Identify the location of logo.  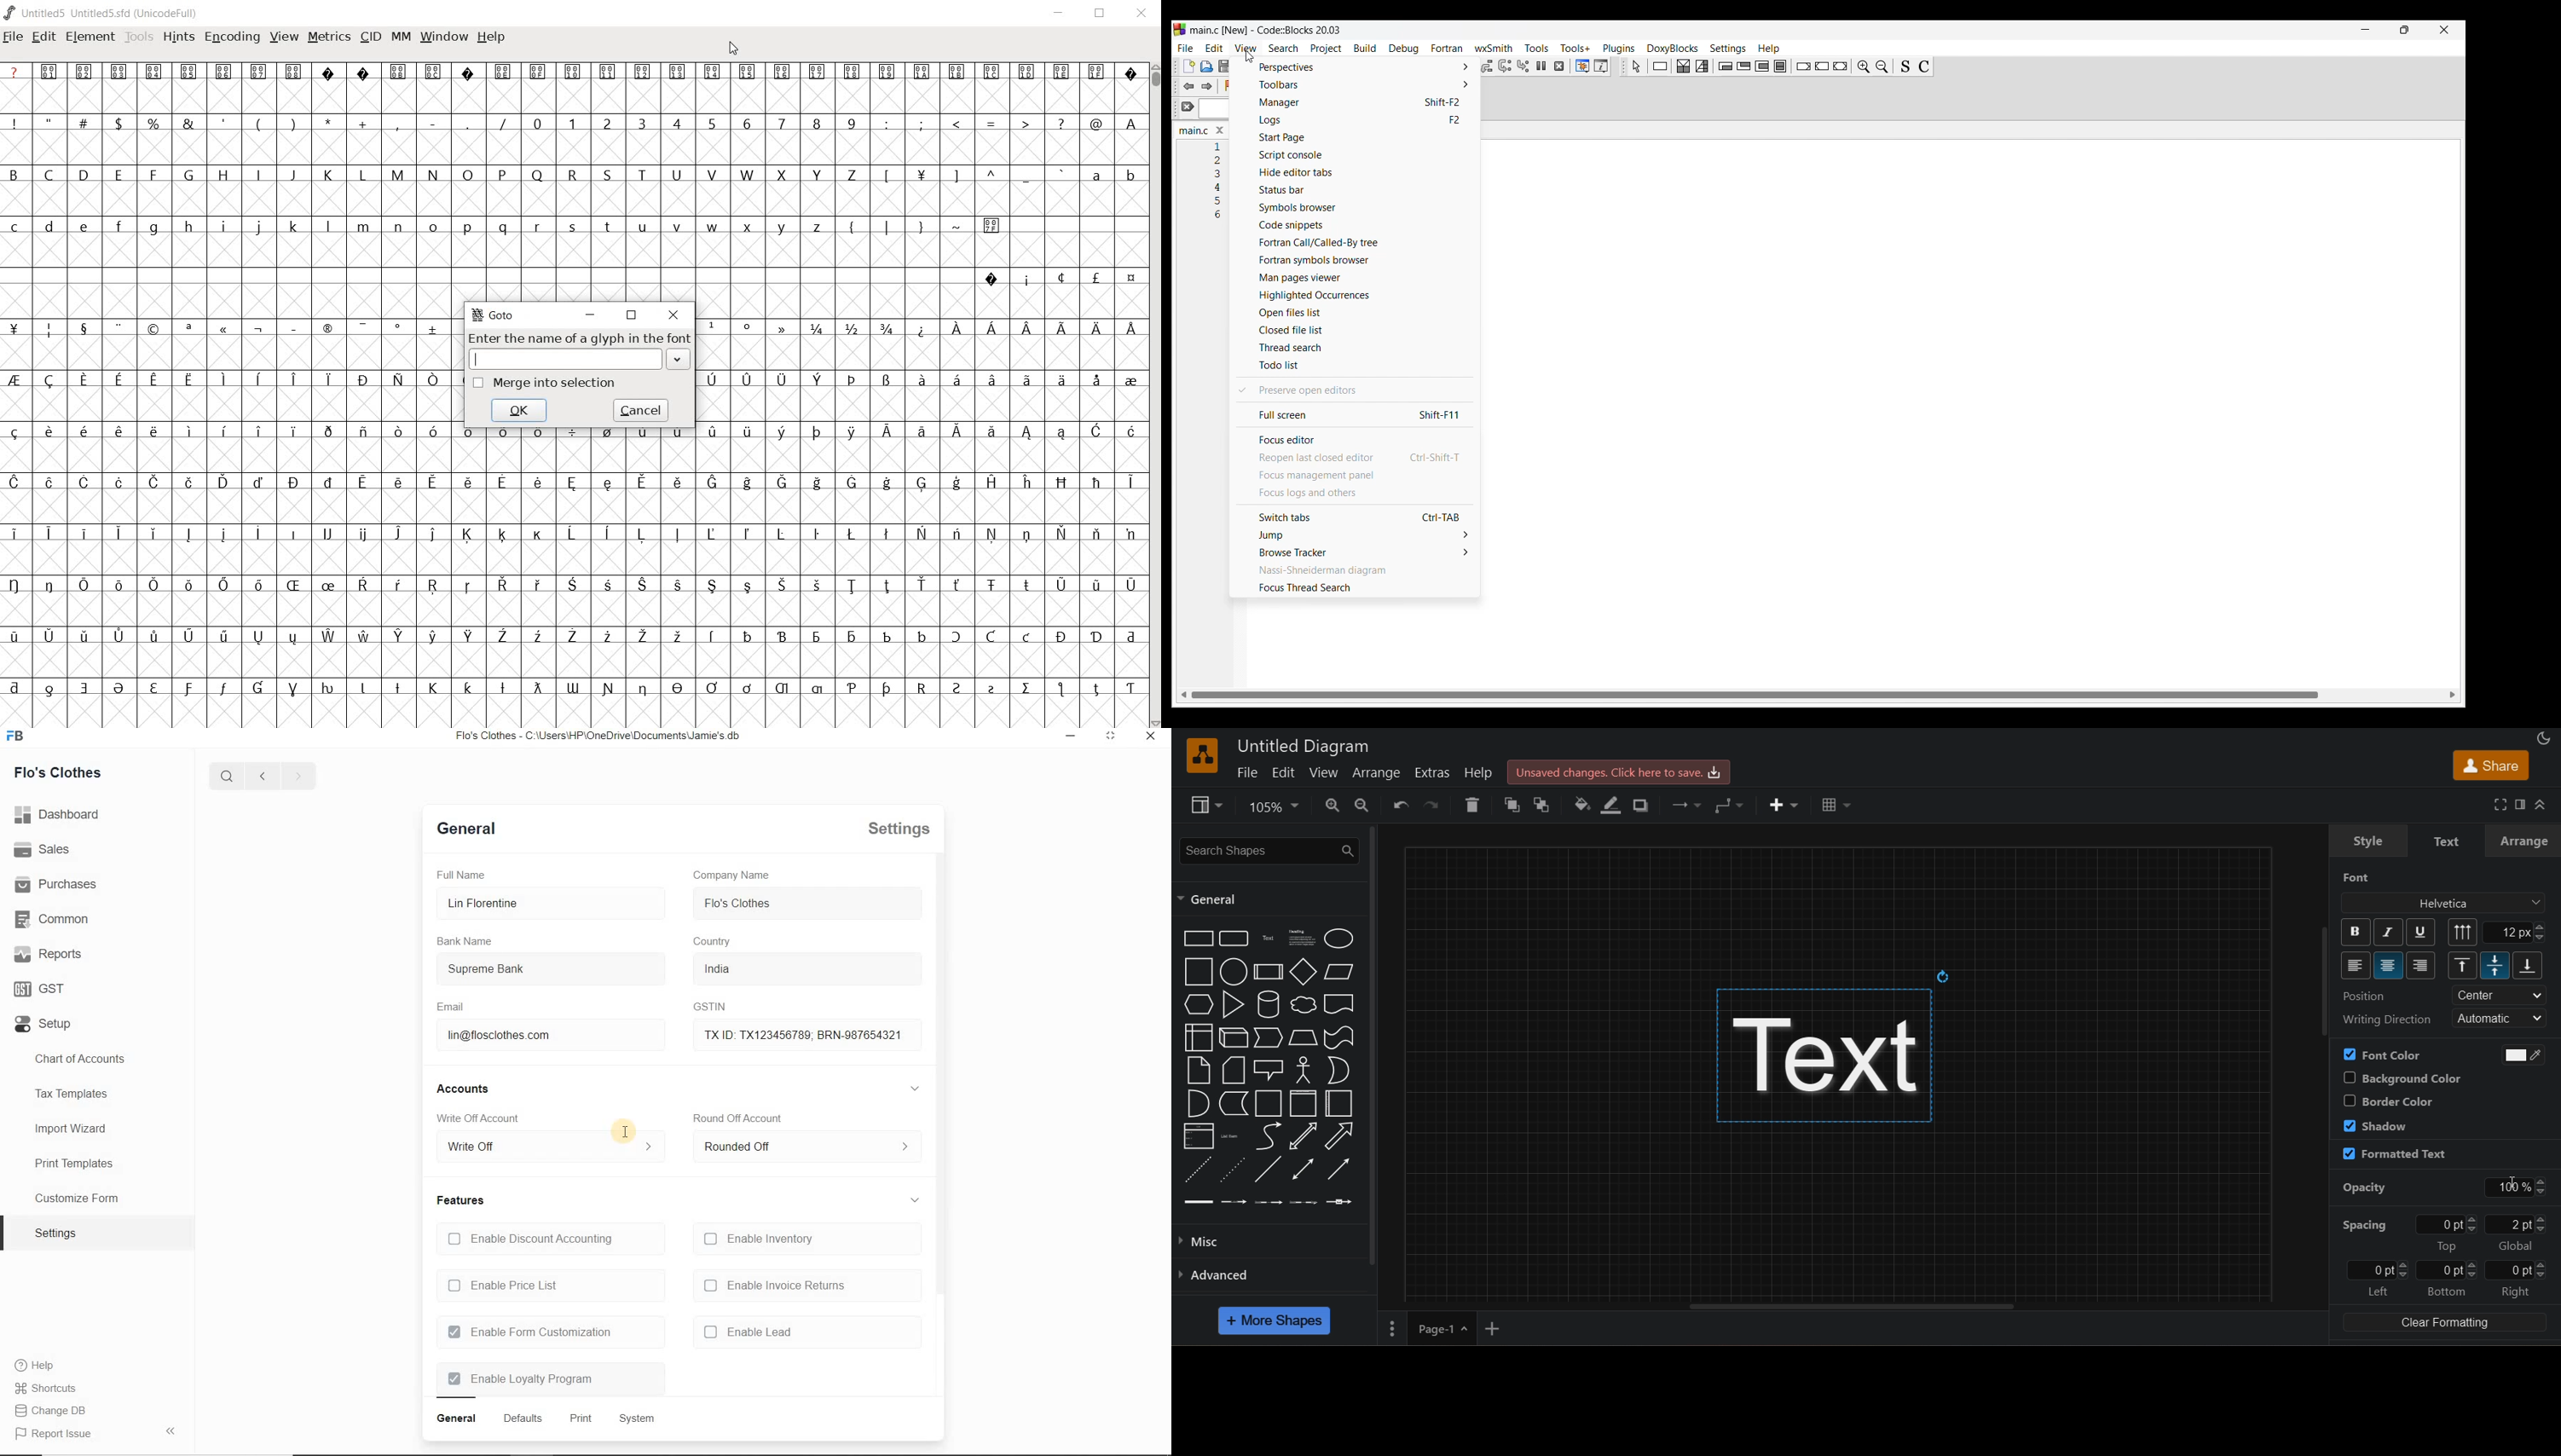
(1203, 756).